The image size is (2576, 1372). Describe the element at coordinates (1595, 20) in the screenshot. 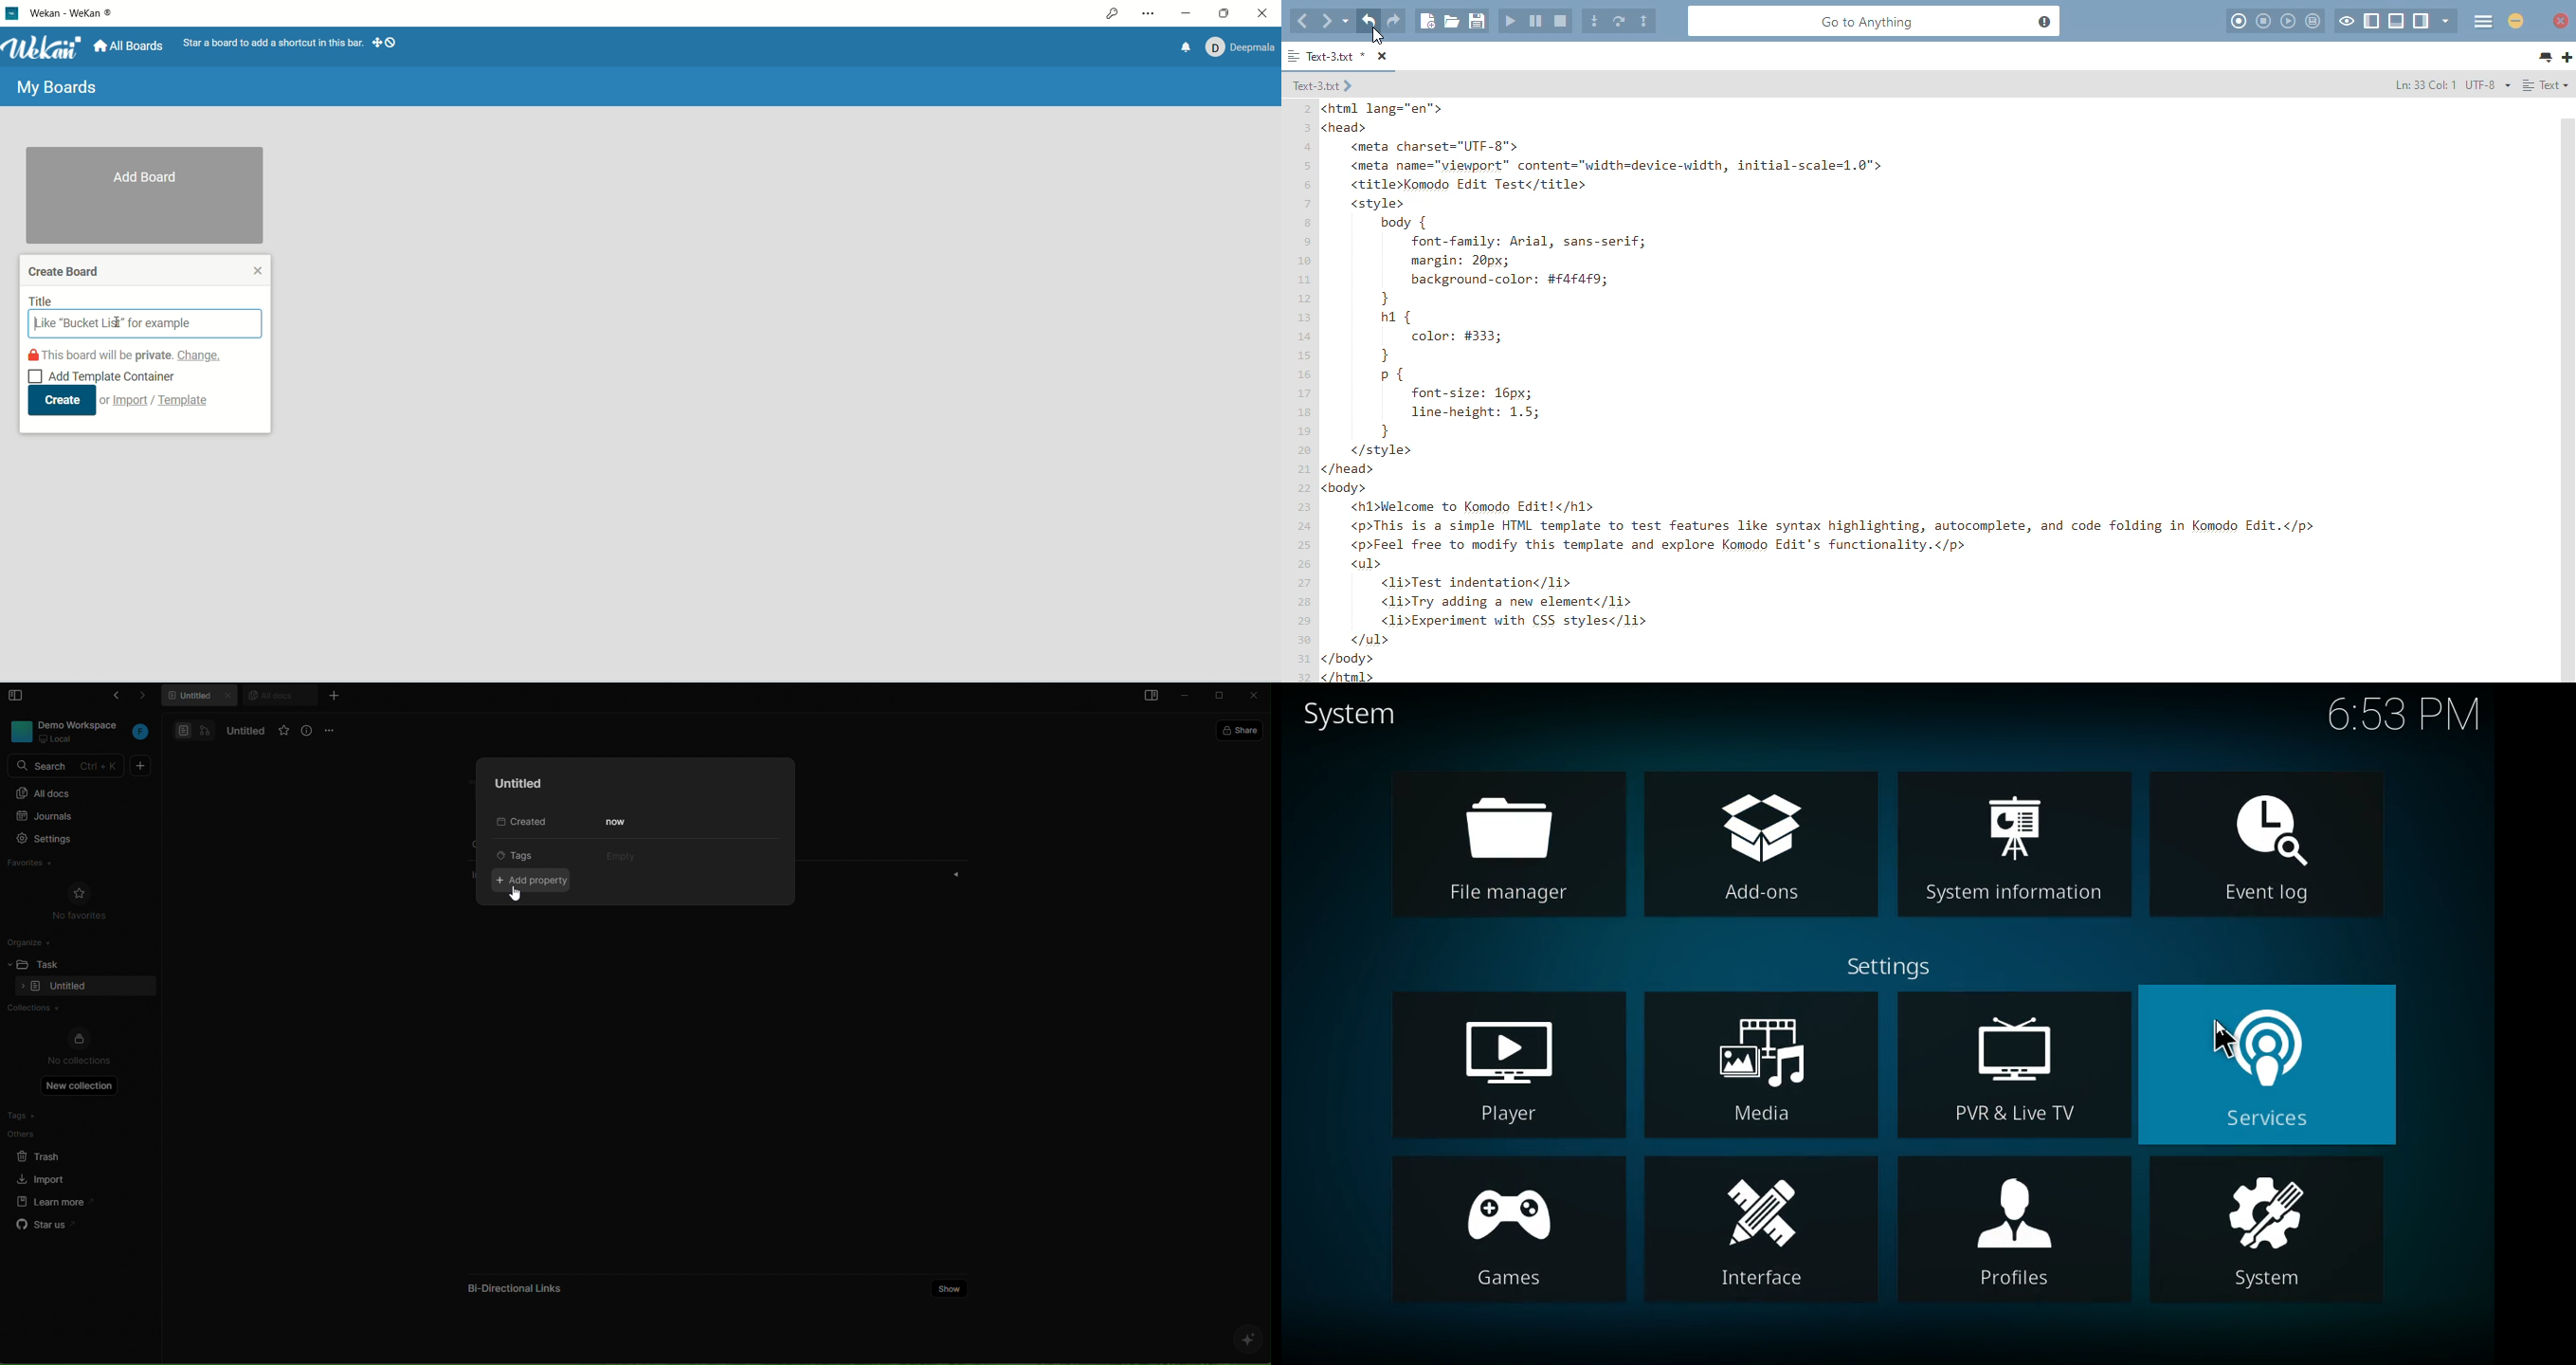

I see `step into the code in the current line` at that location.